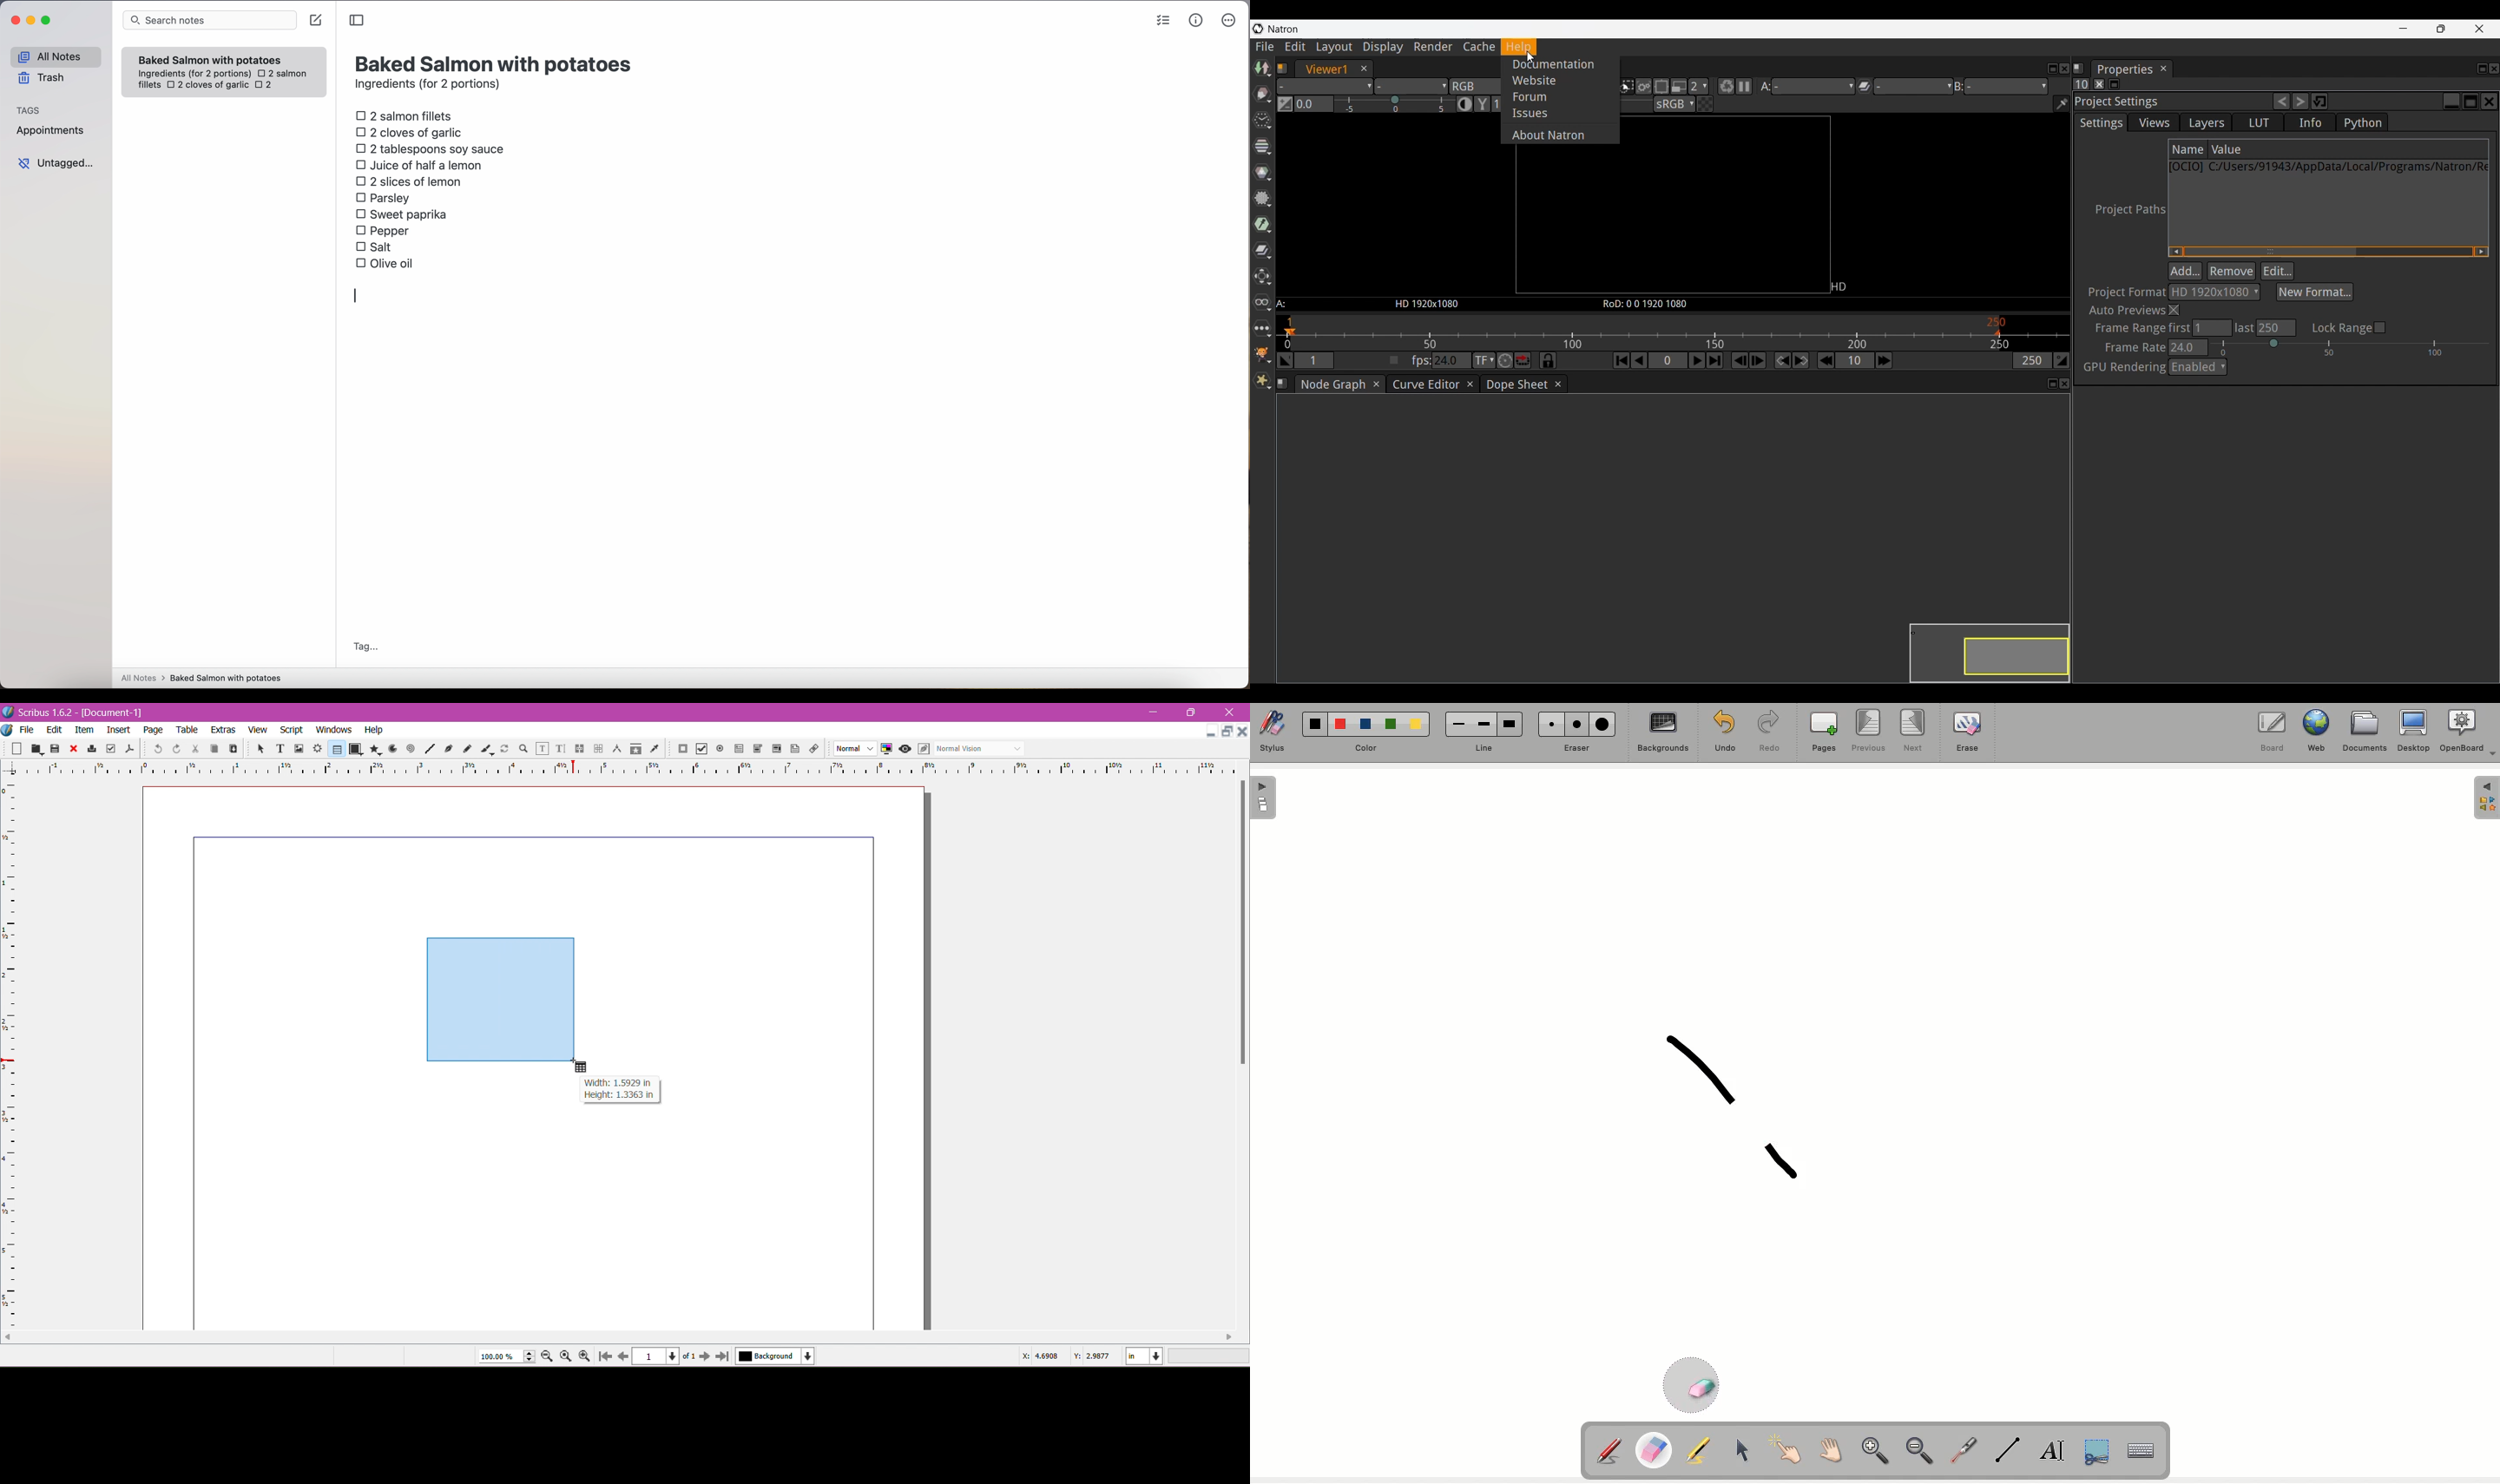 The image size is (2520, 1484). I want to click on Red, so click(1341, 726).